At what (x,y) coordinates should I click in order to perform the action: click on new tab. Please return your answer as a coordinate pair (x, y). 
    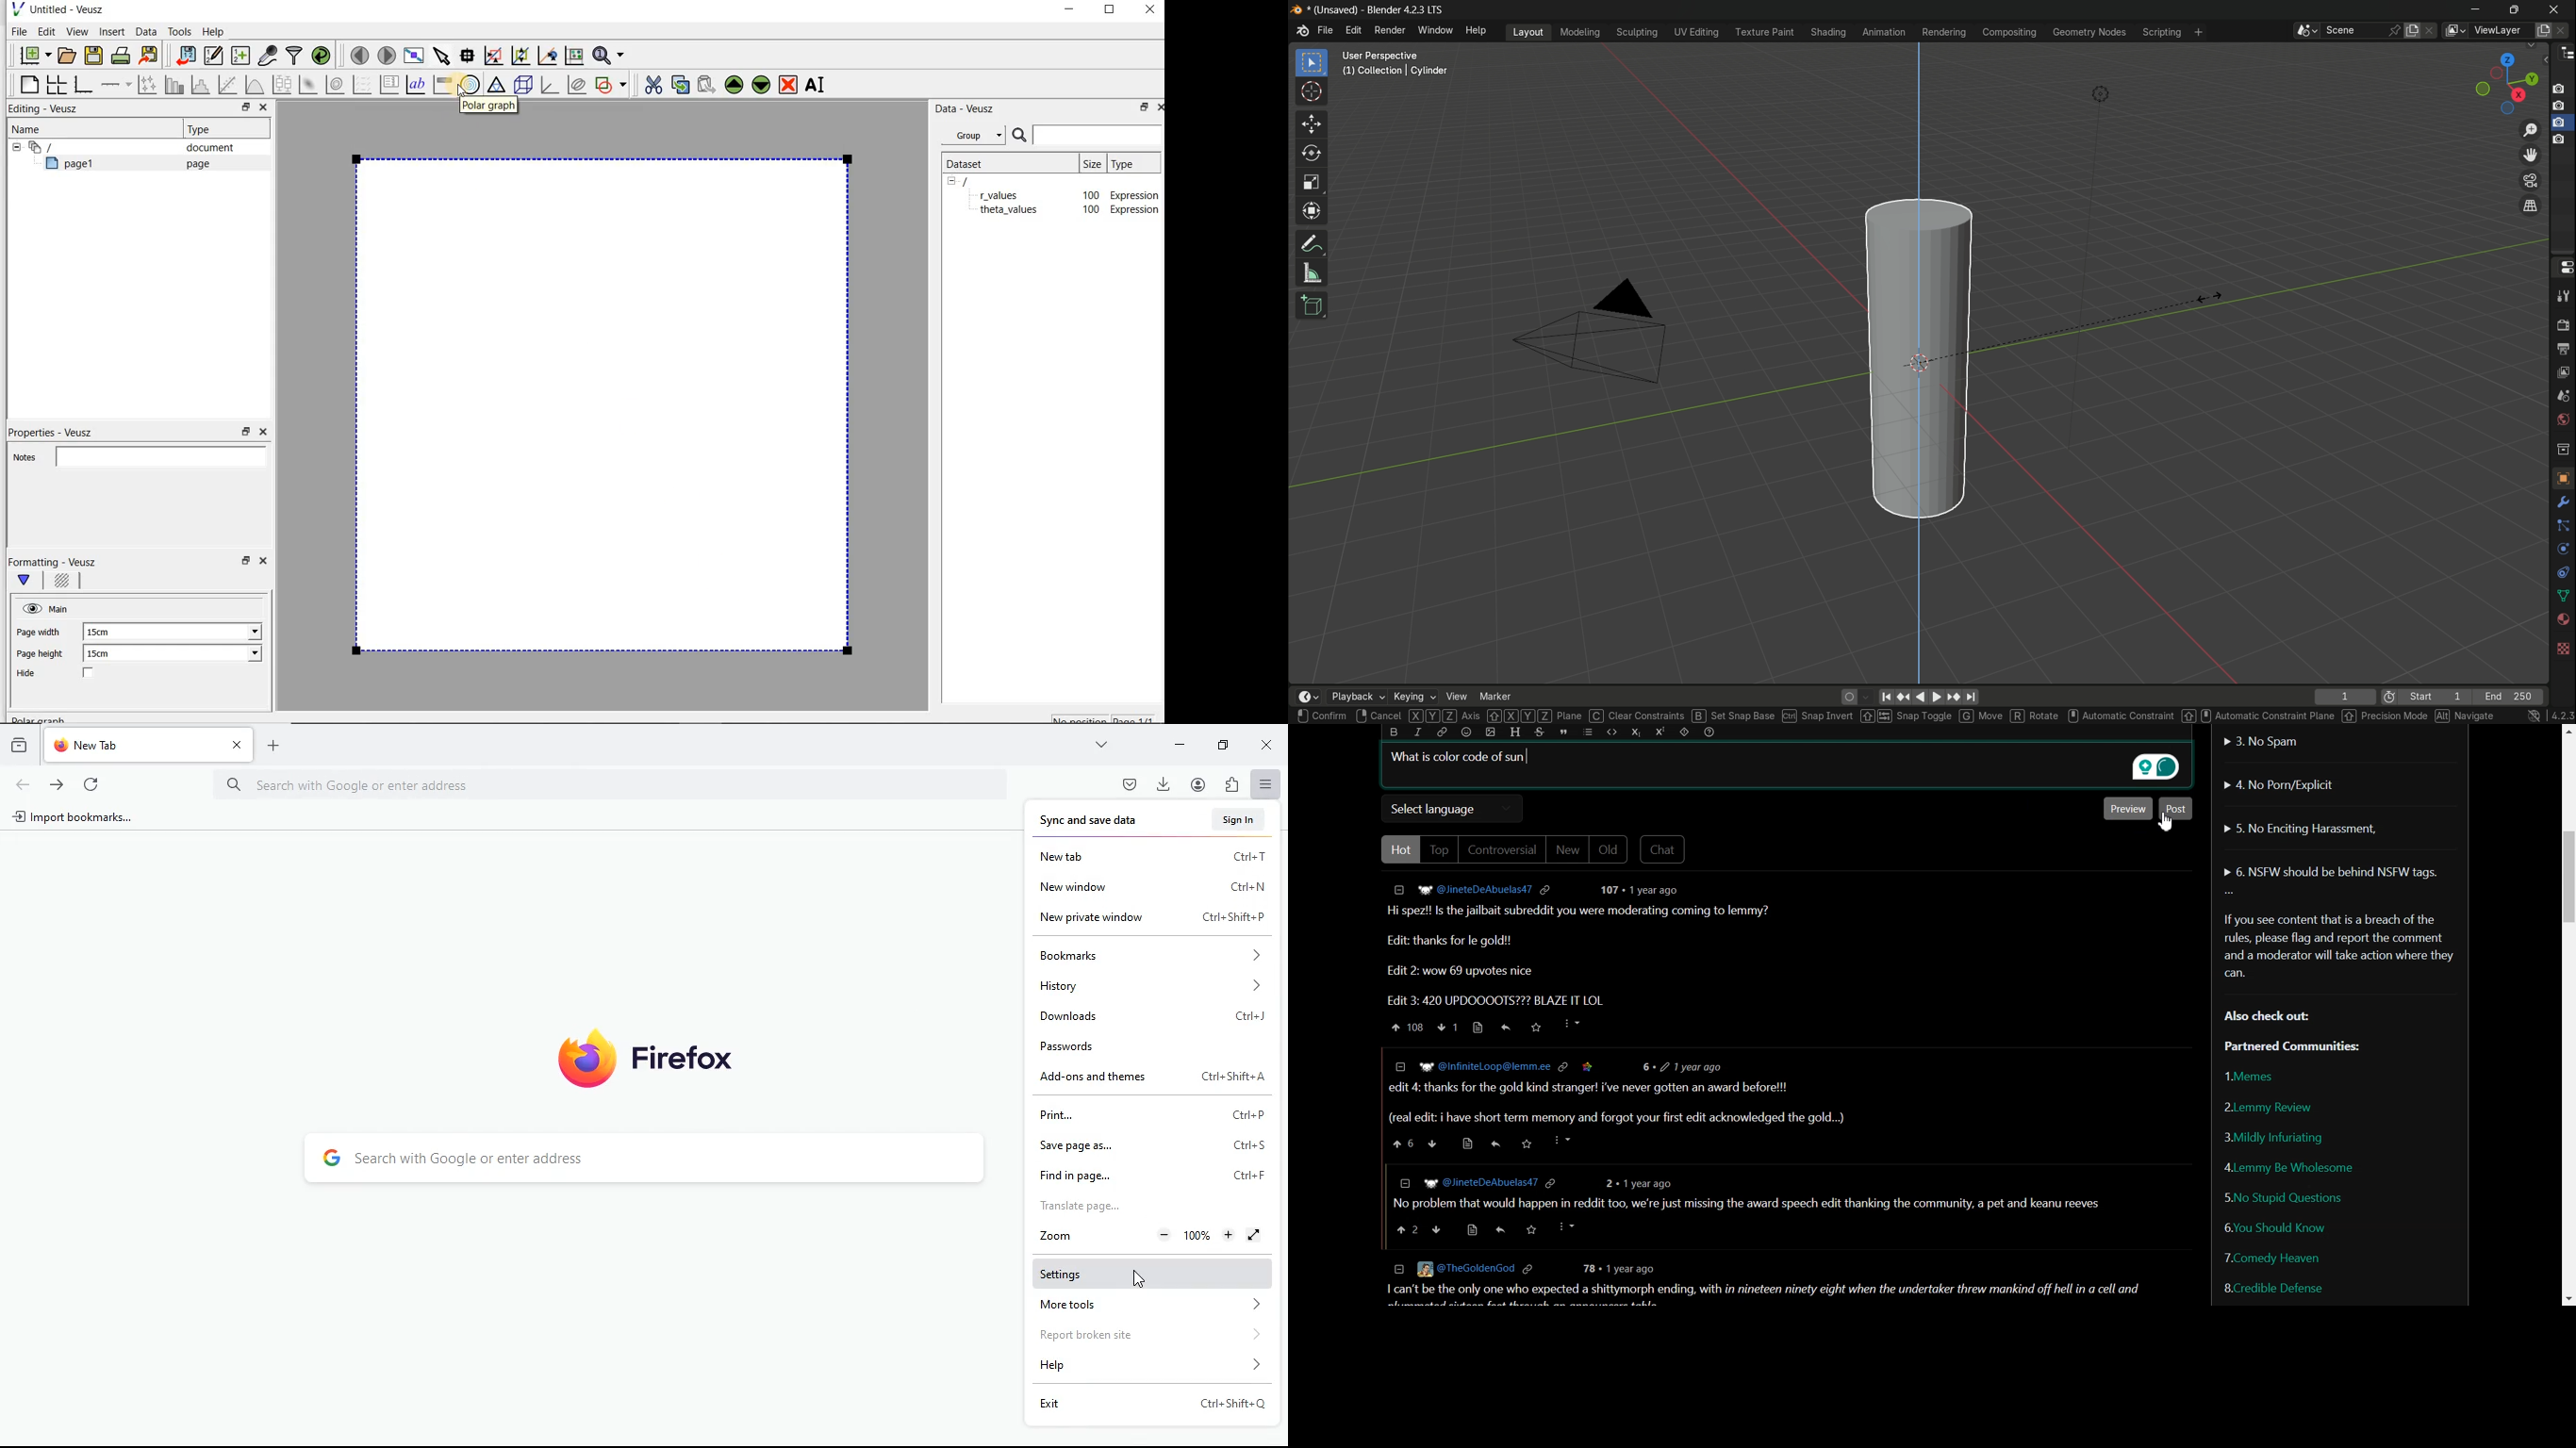
    Looking at the image, I should click on (1156, 856).